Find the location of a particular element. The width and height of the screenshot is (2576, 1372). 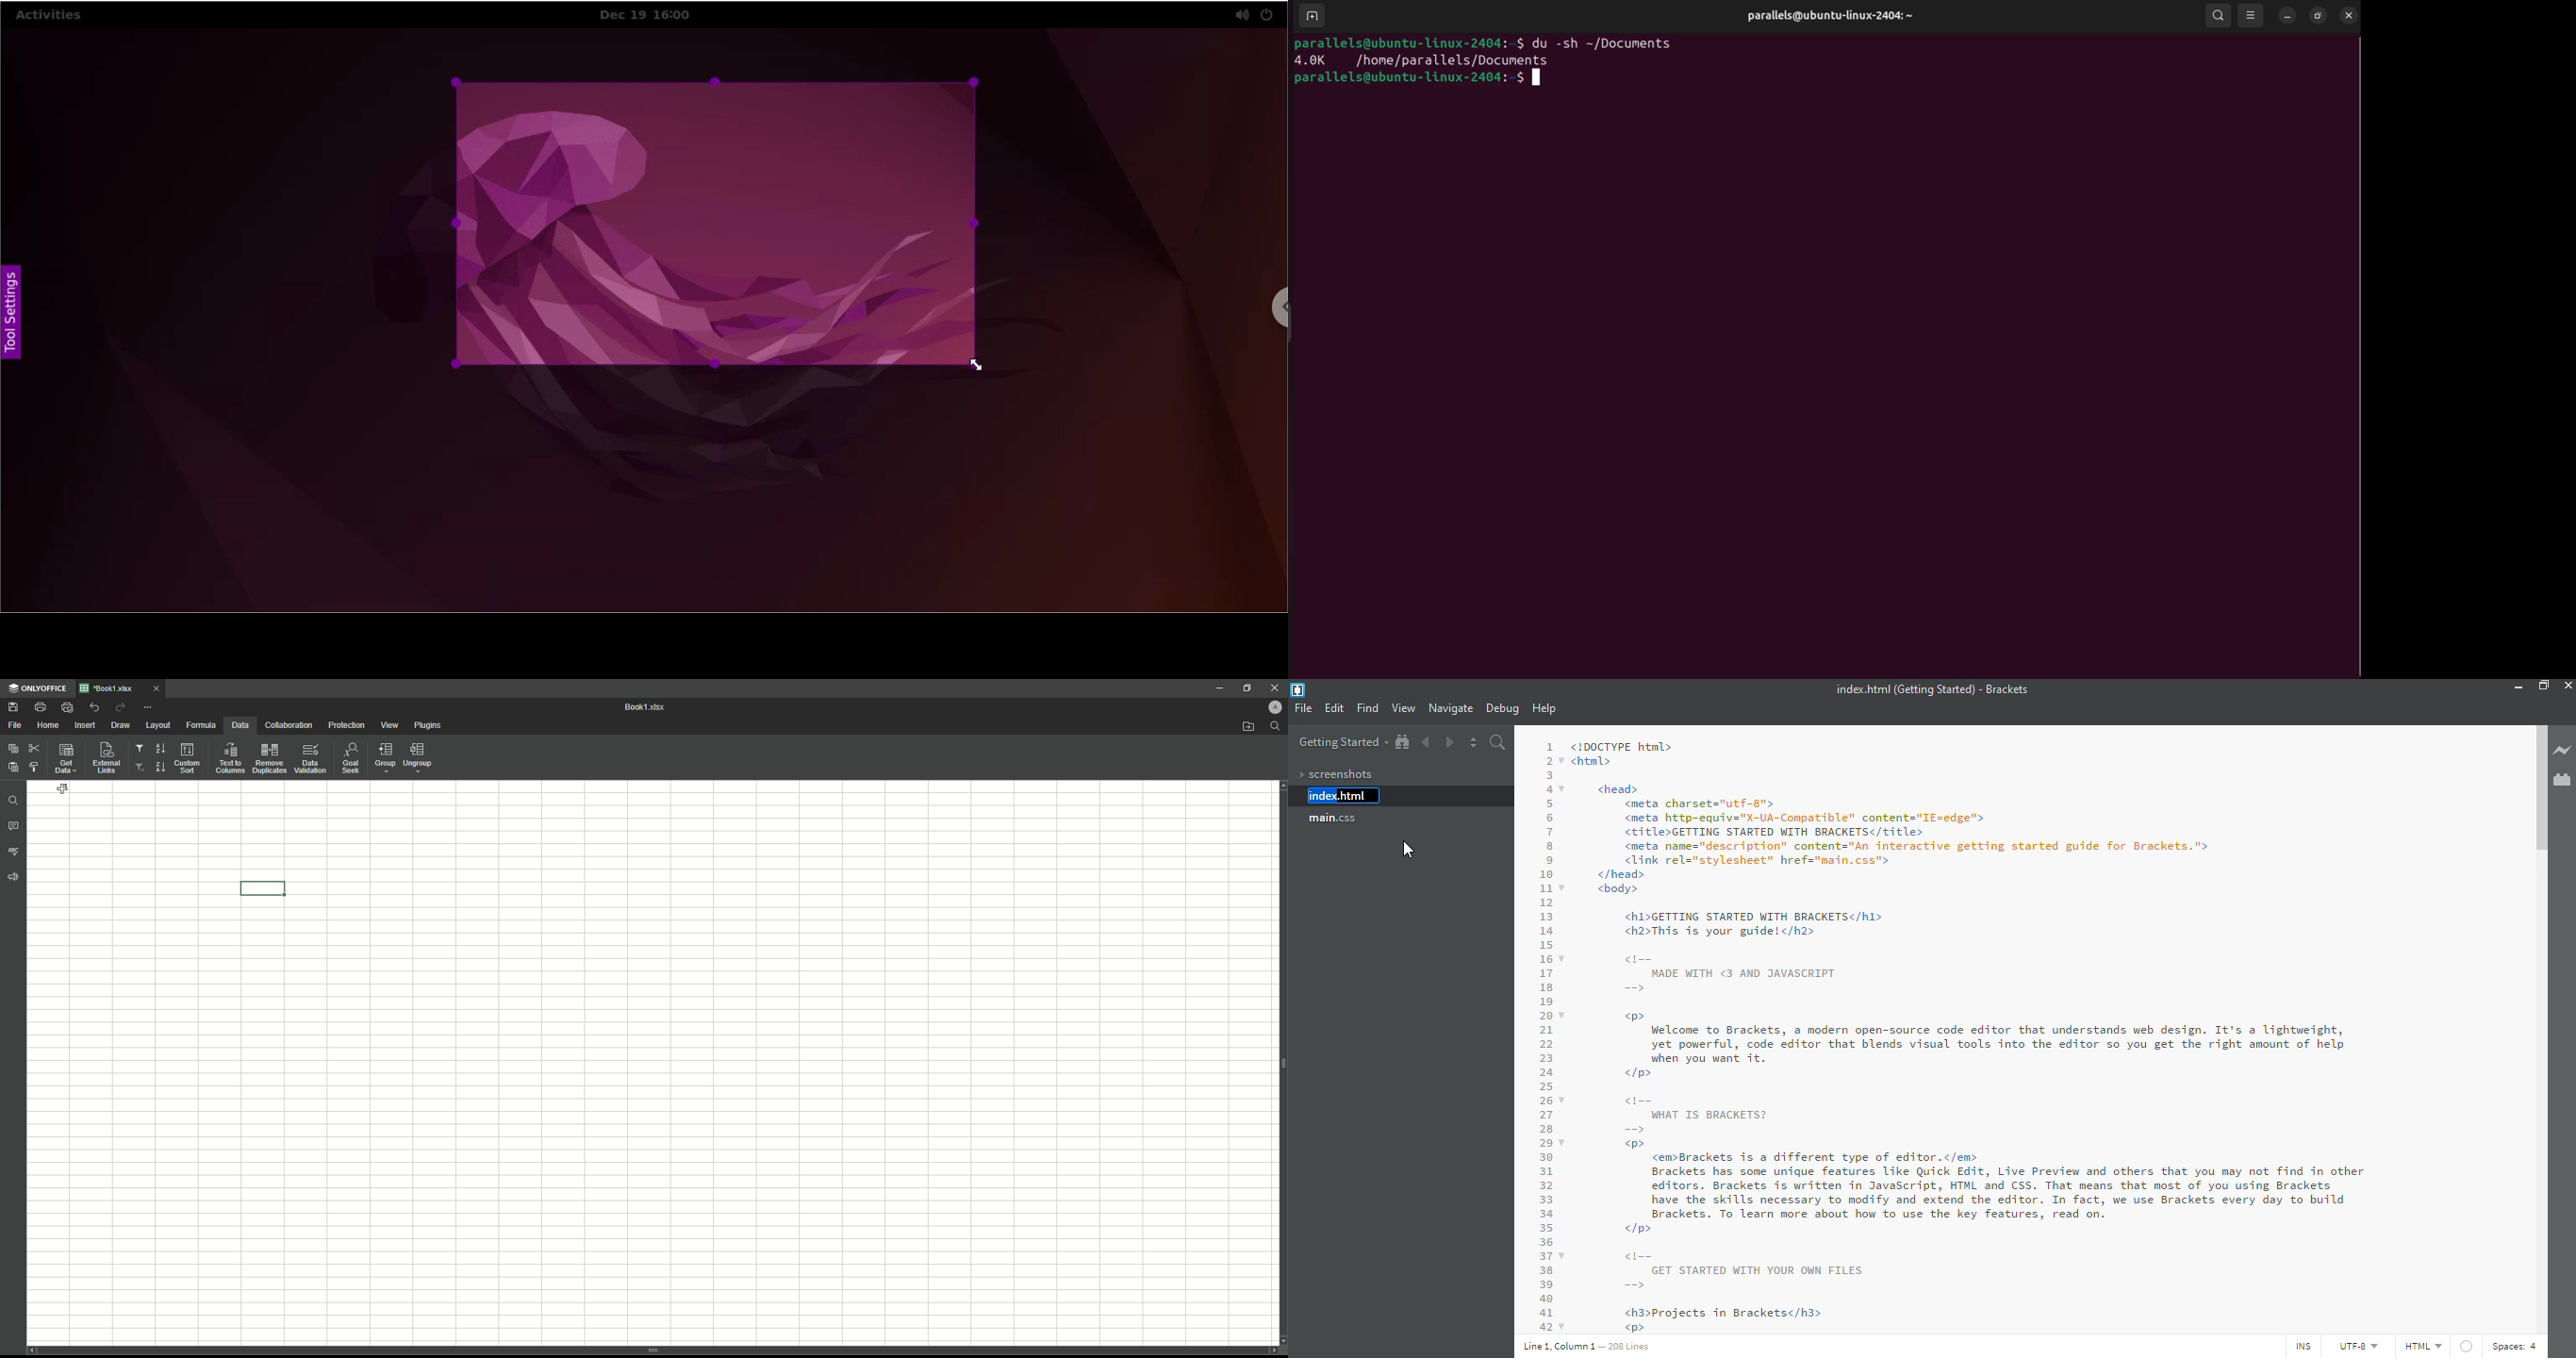

Draw is located at coordinates (121, 726).